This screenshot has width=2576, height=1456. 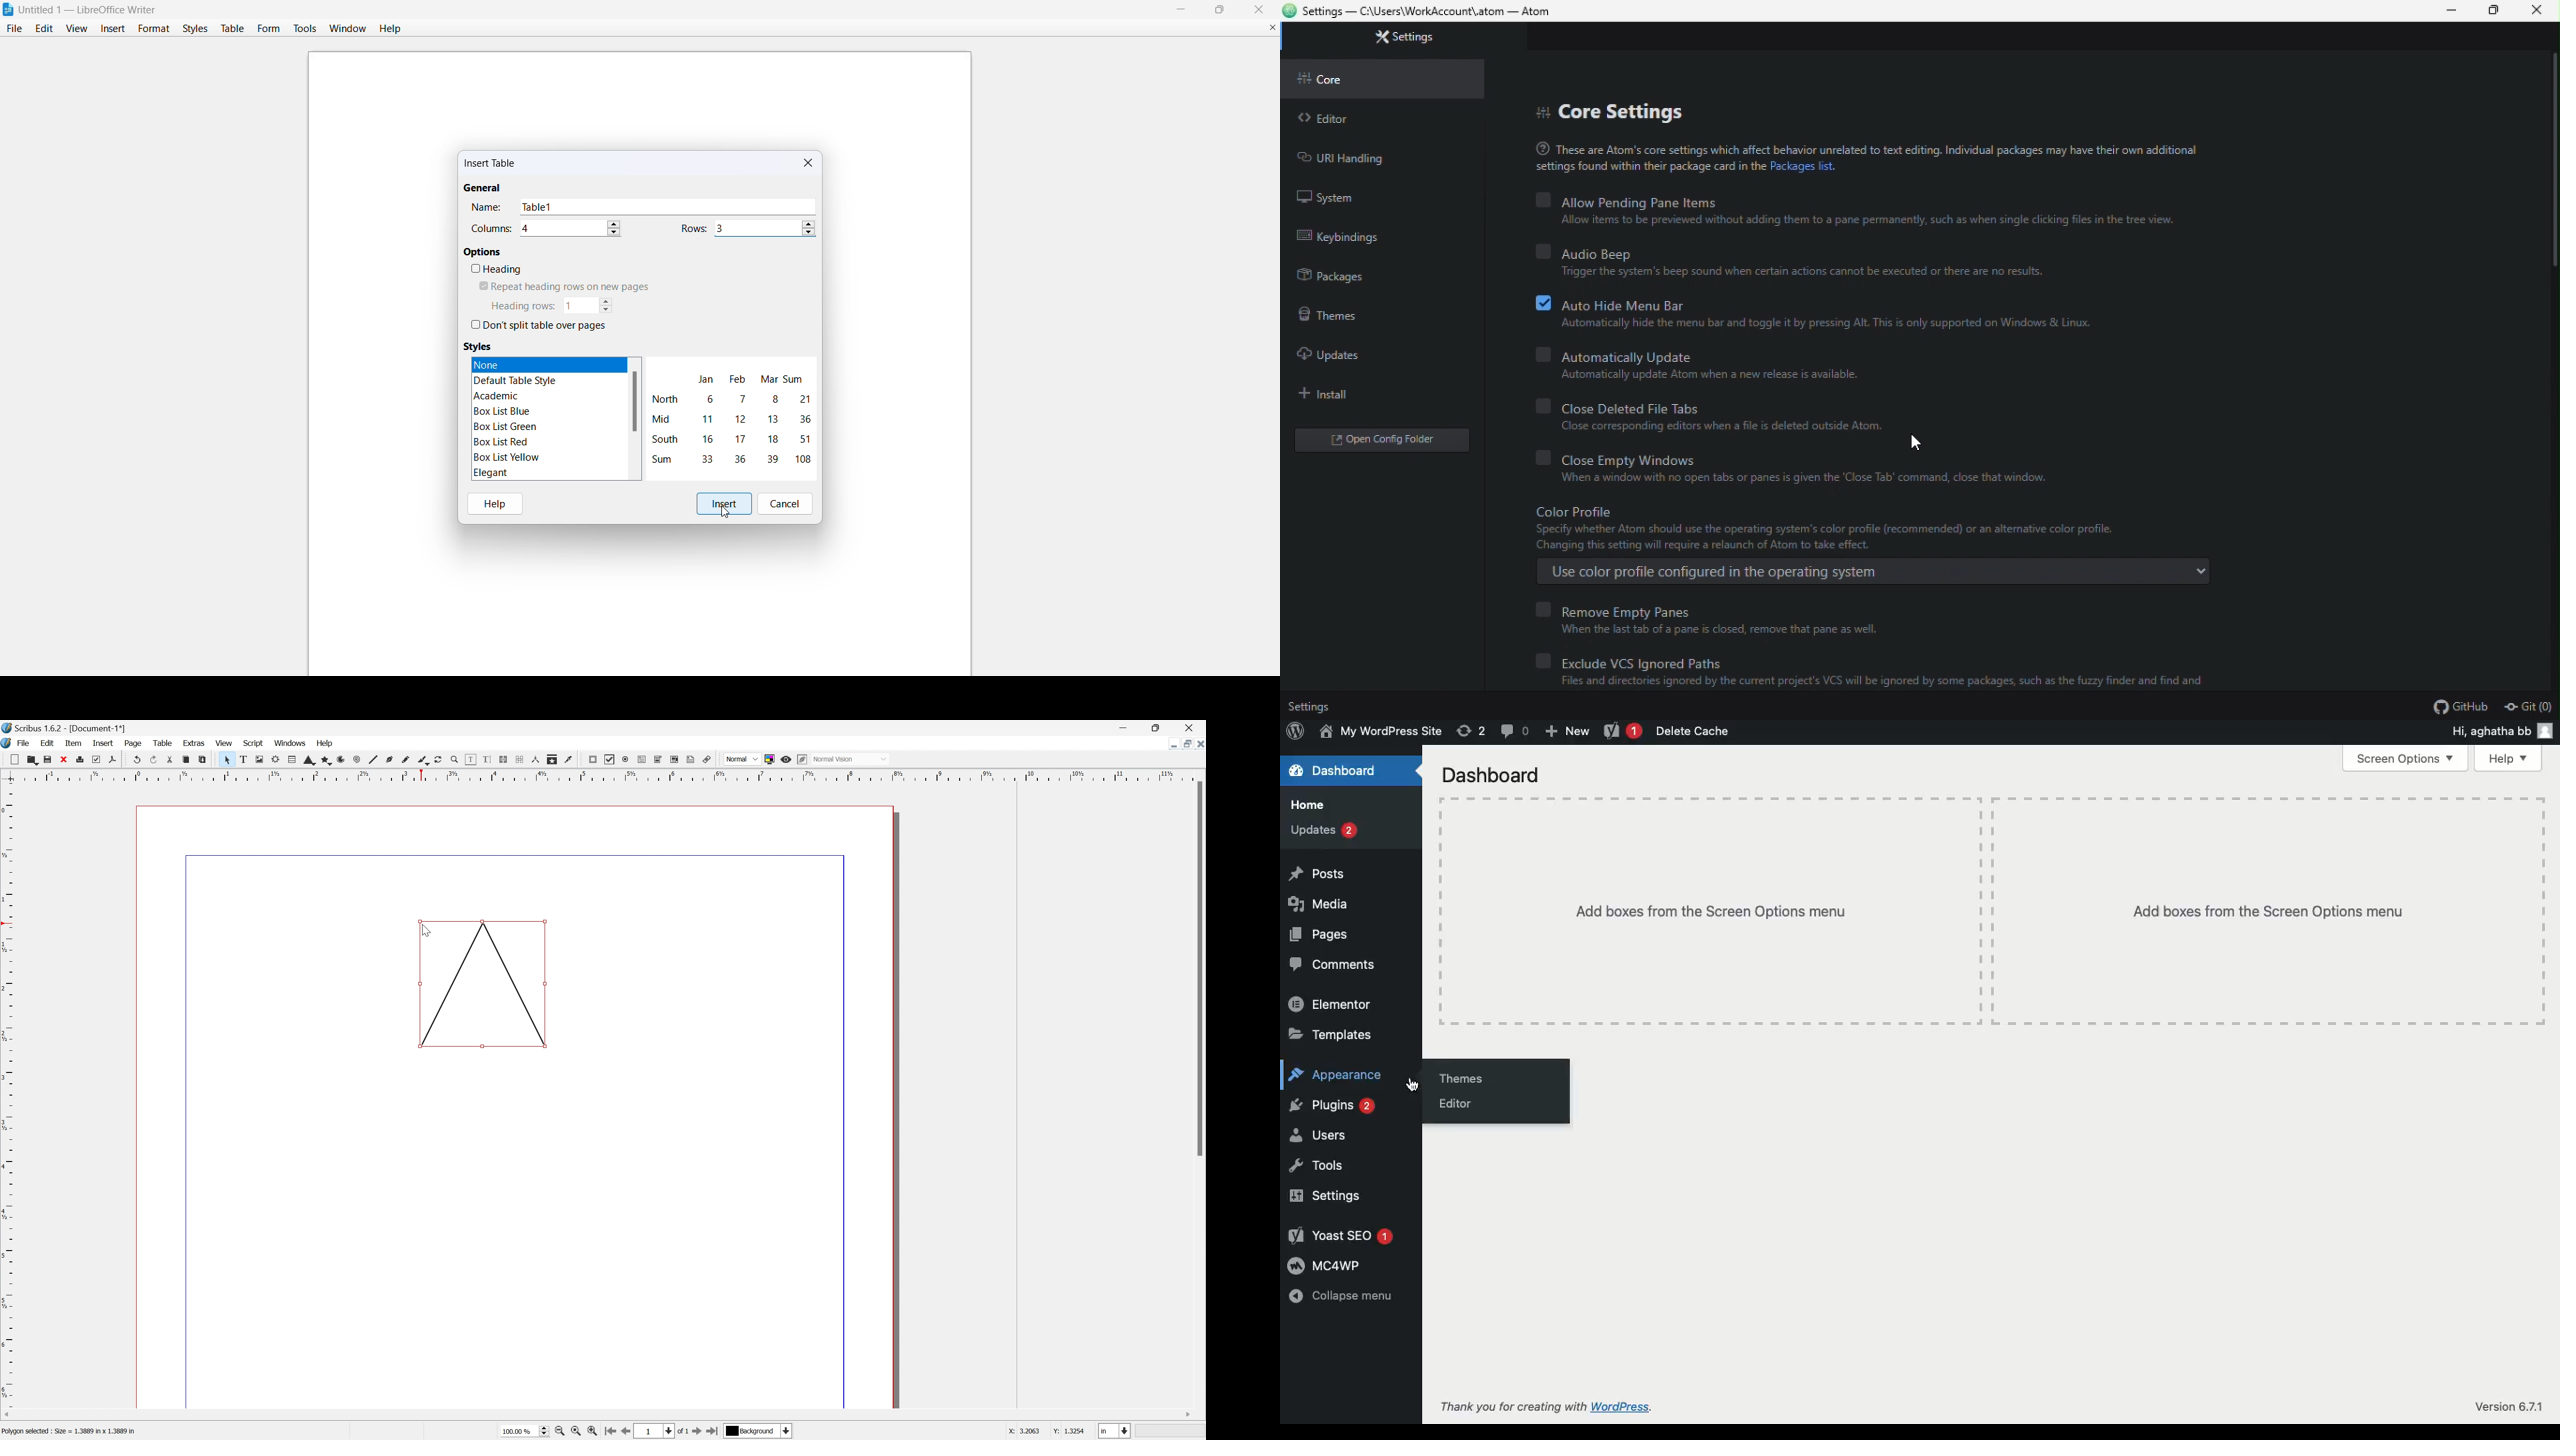 What do you see at coordinates (507, 427) in the screenshot?
I see `box list green` at bounding box center [507, 427].